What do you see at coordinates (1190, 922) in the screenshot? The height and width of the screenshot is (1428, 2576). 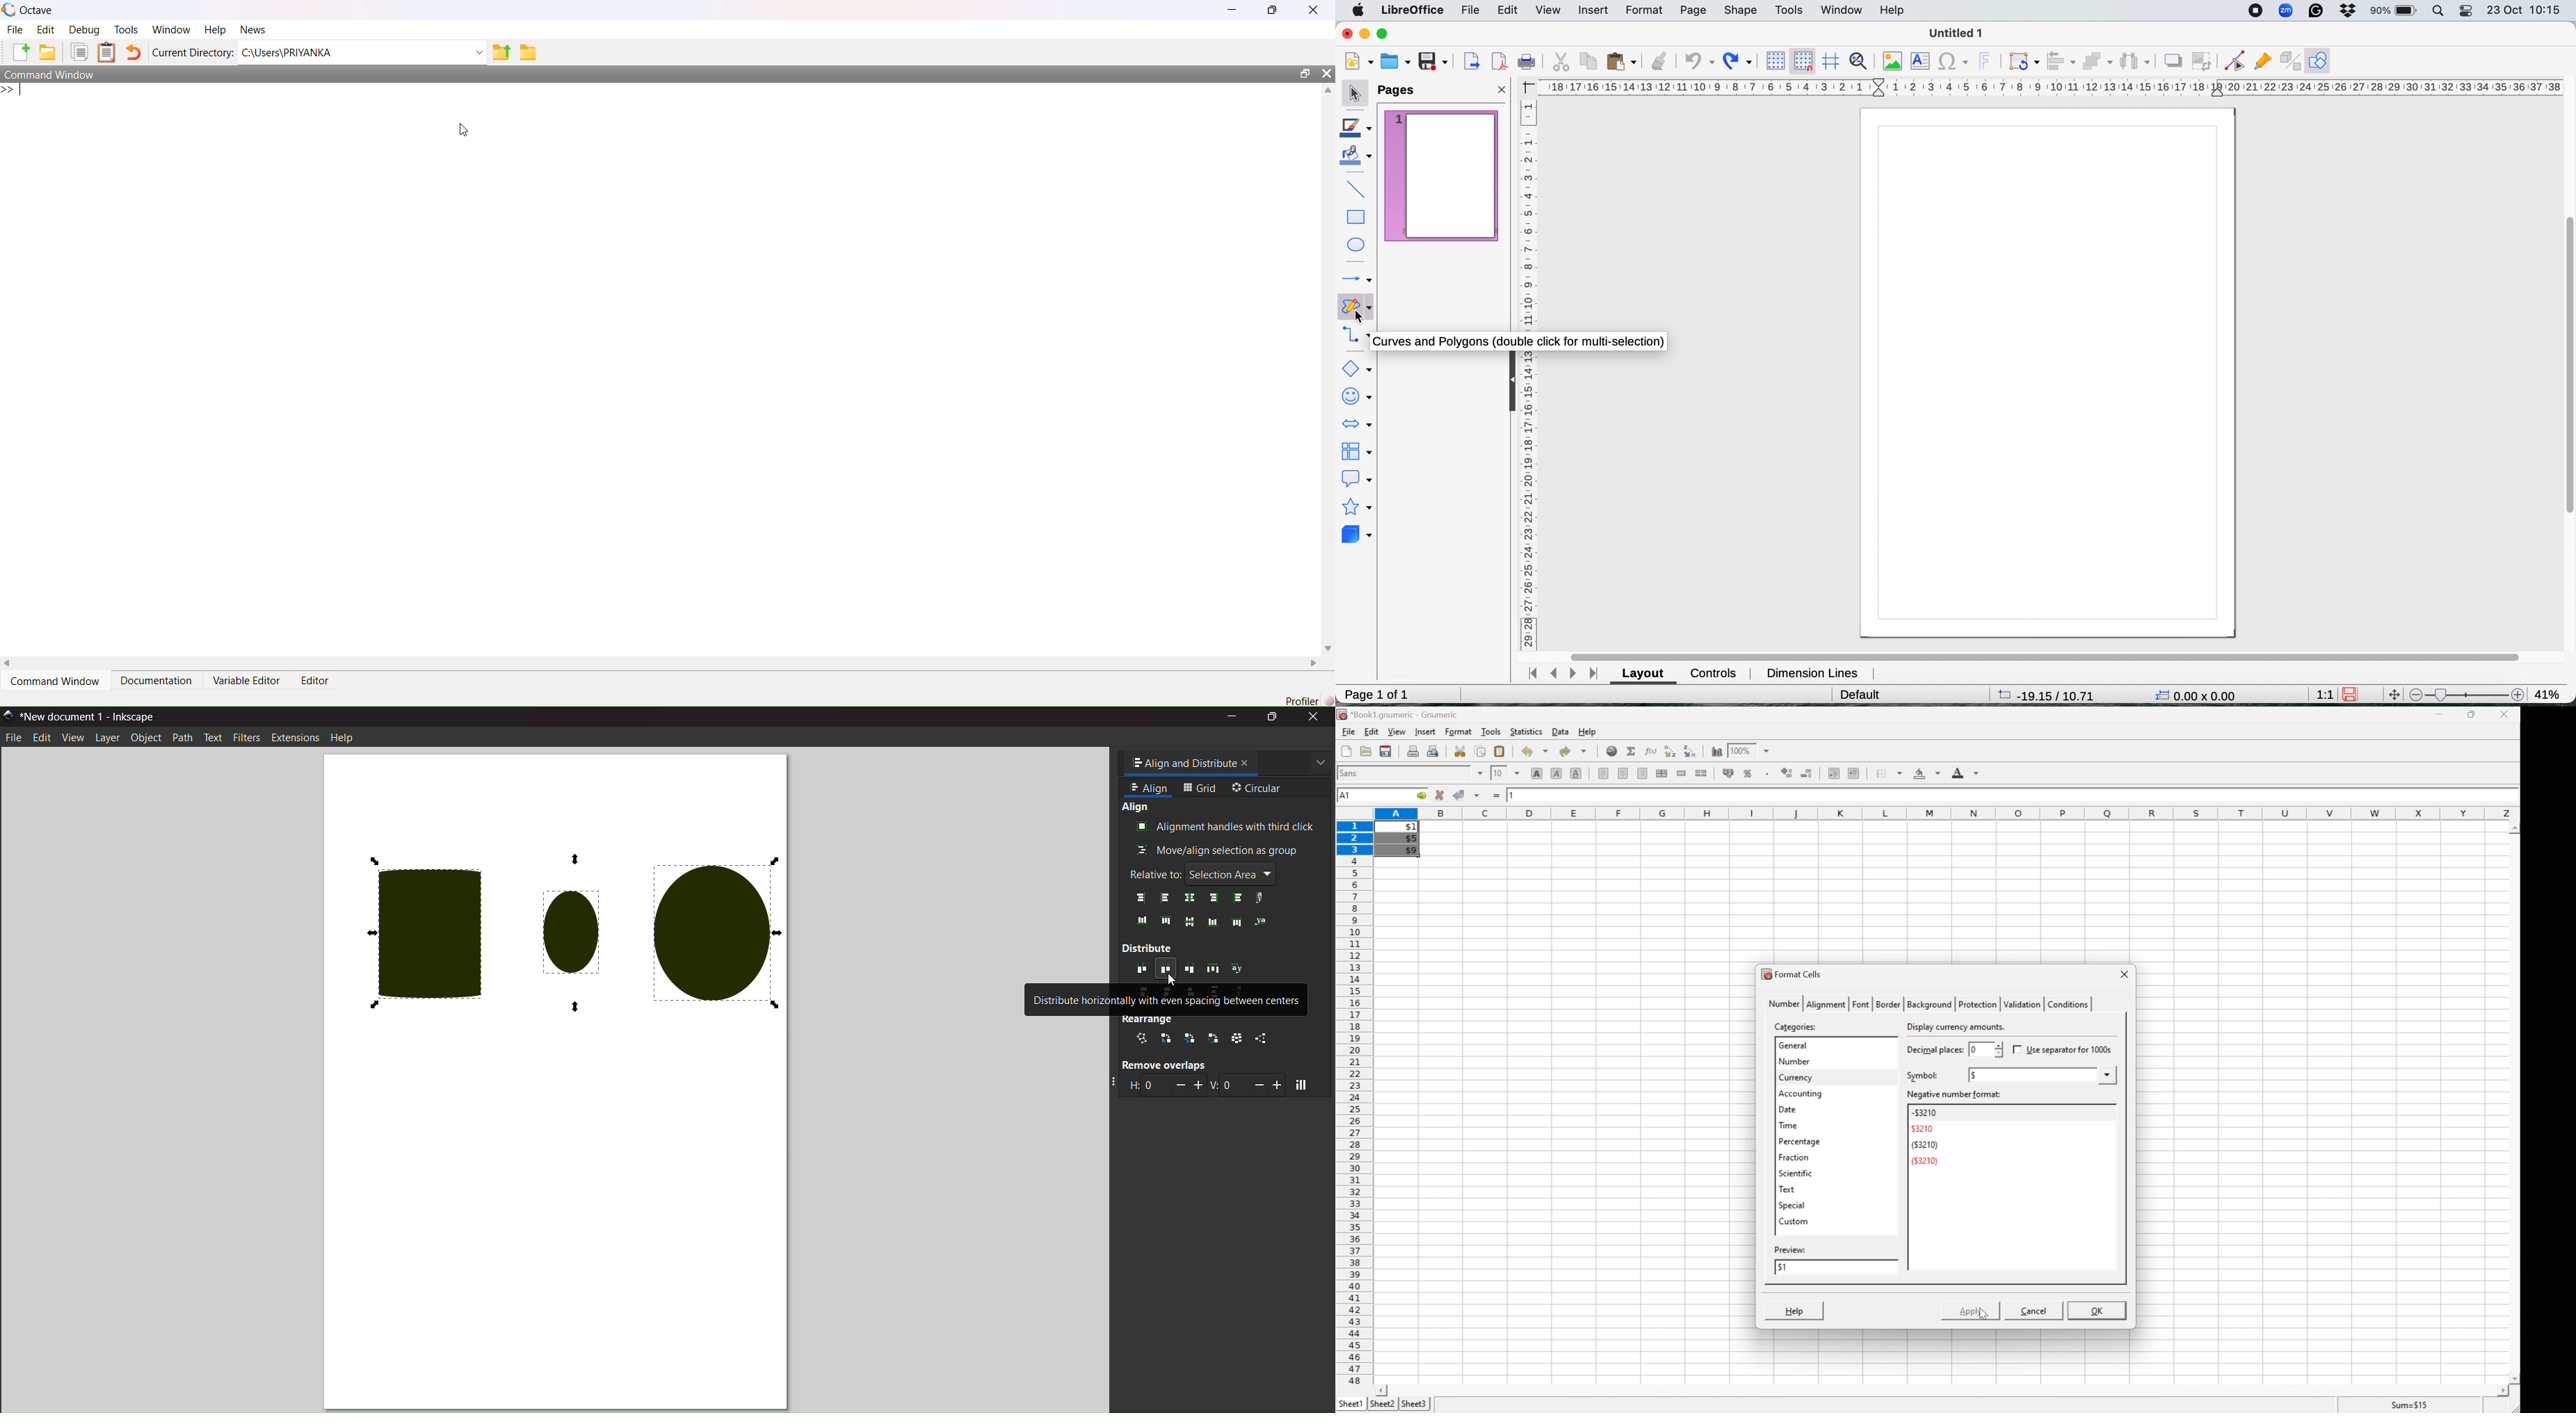 I see `align middle` at bounding box center [1190, 922].